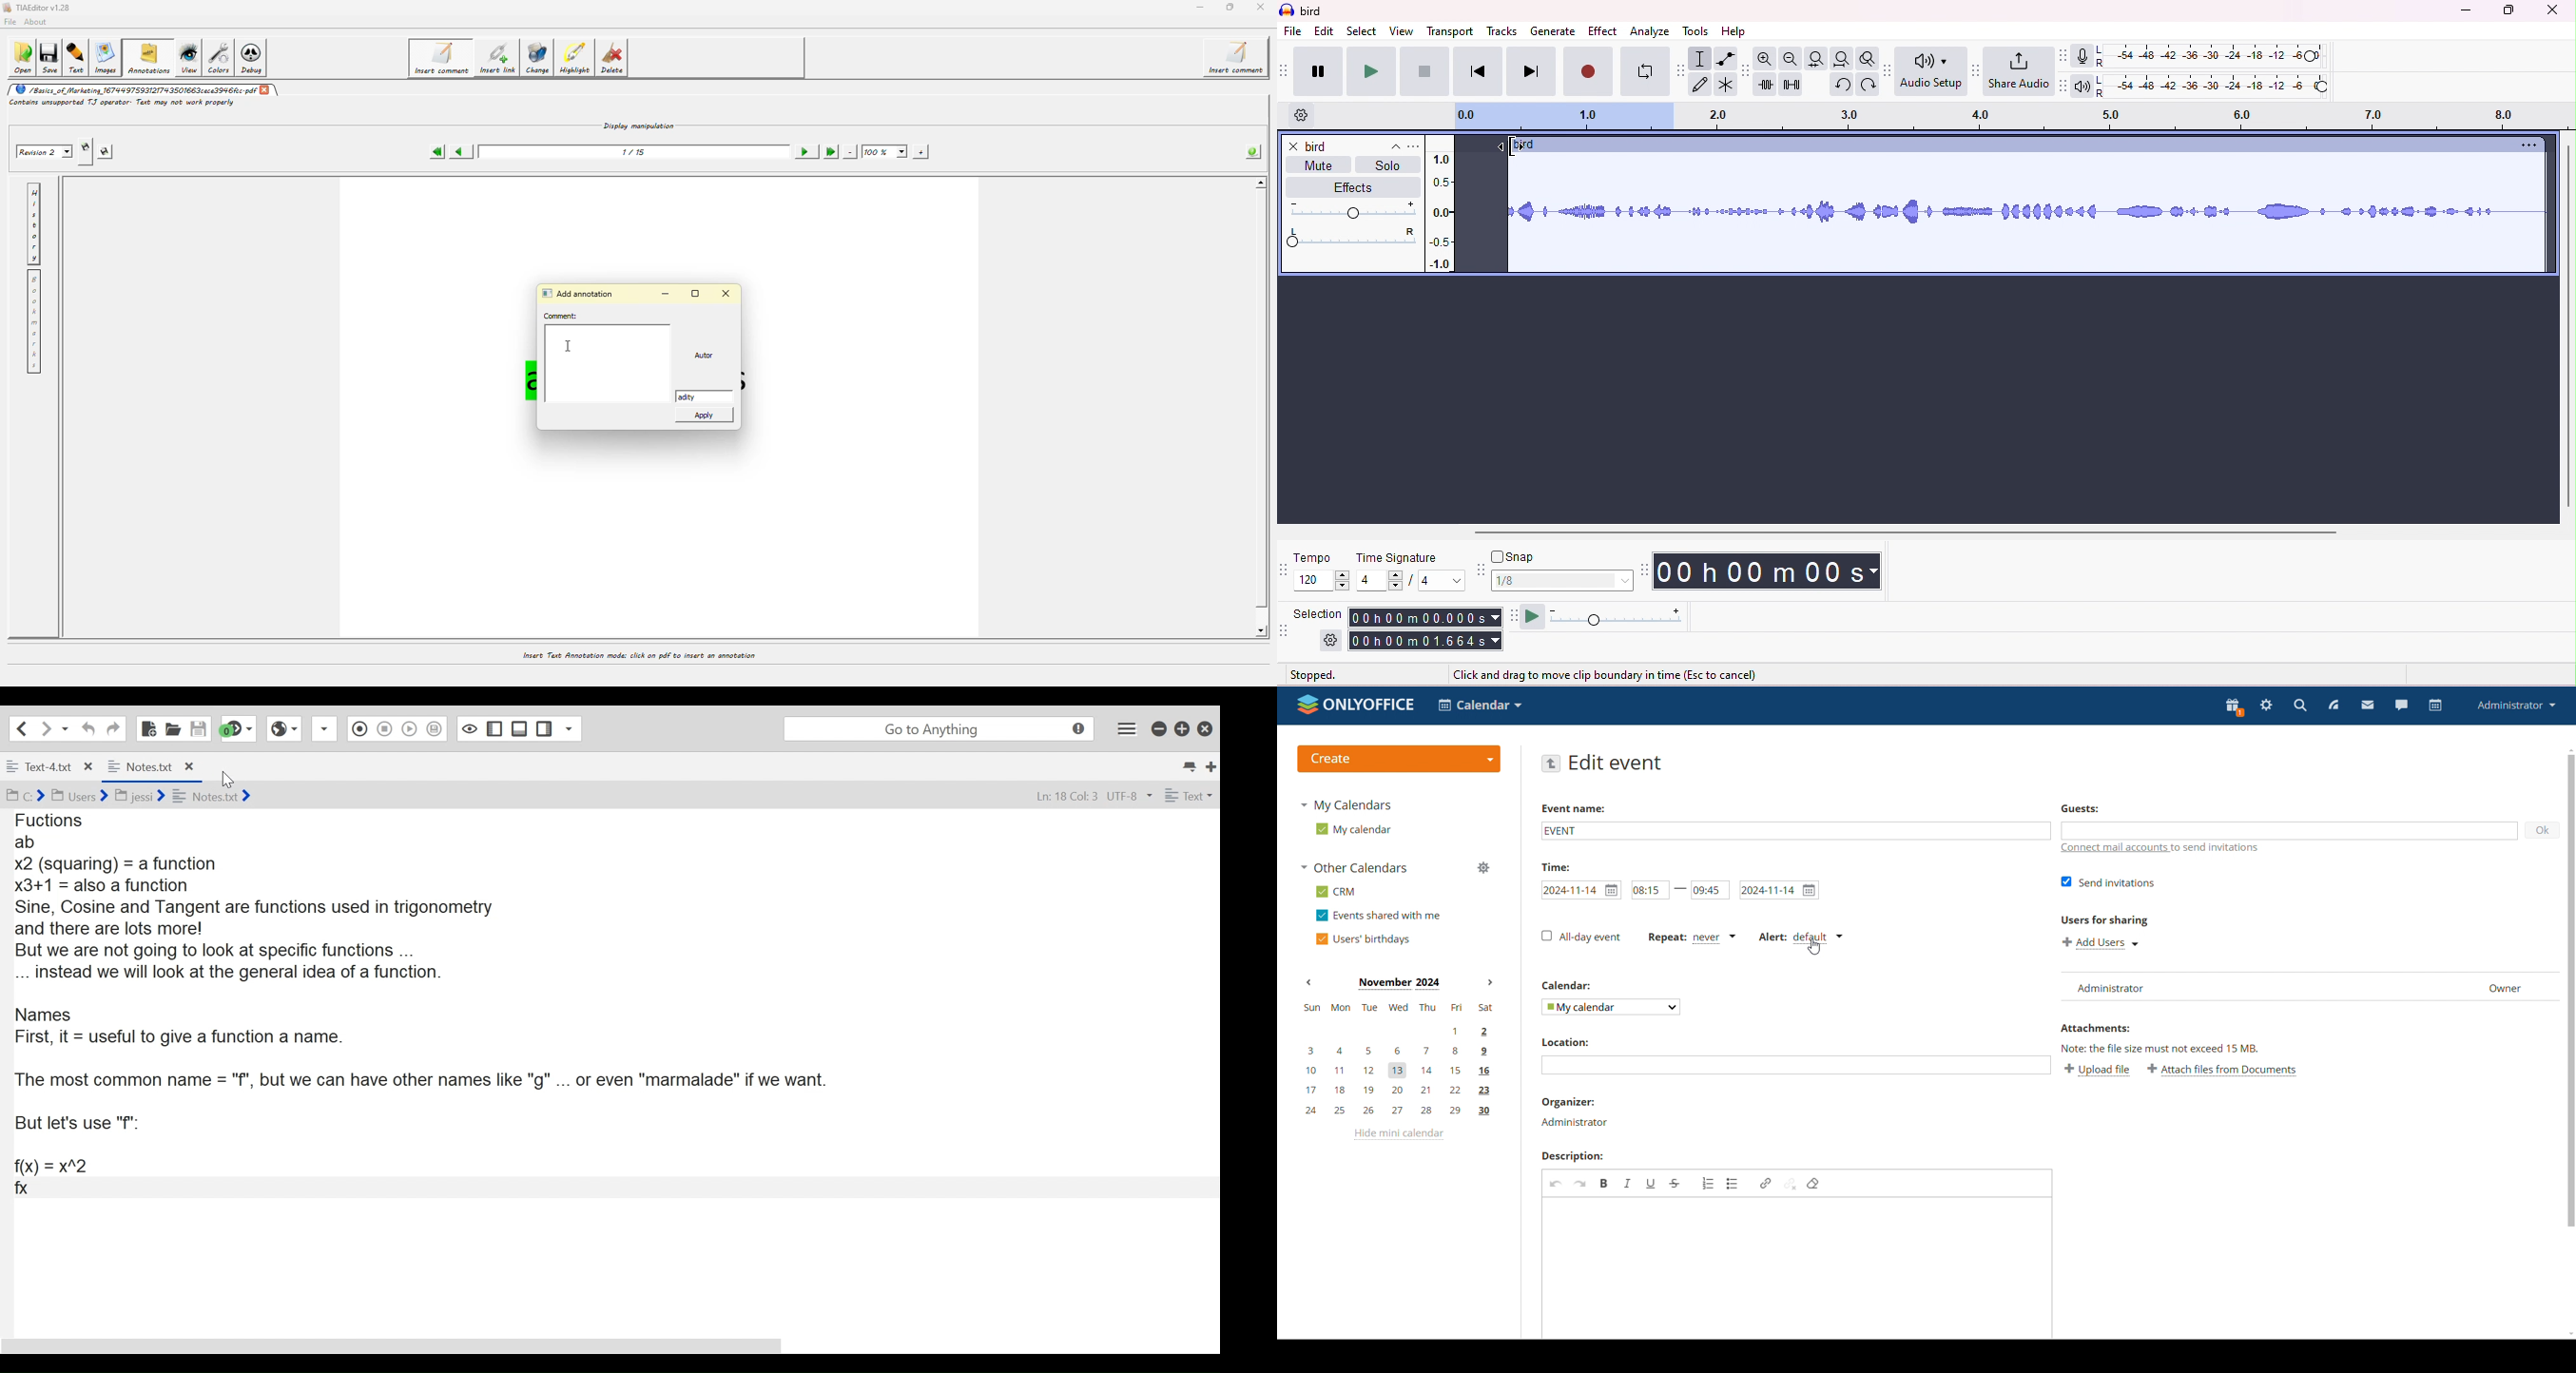  Describe the element at coordinates (1377, 916) in the screenshot. I see `events shared with me` at that location.